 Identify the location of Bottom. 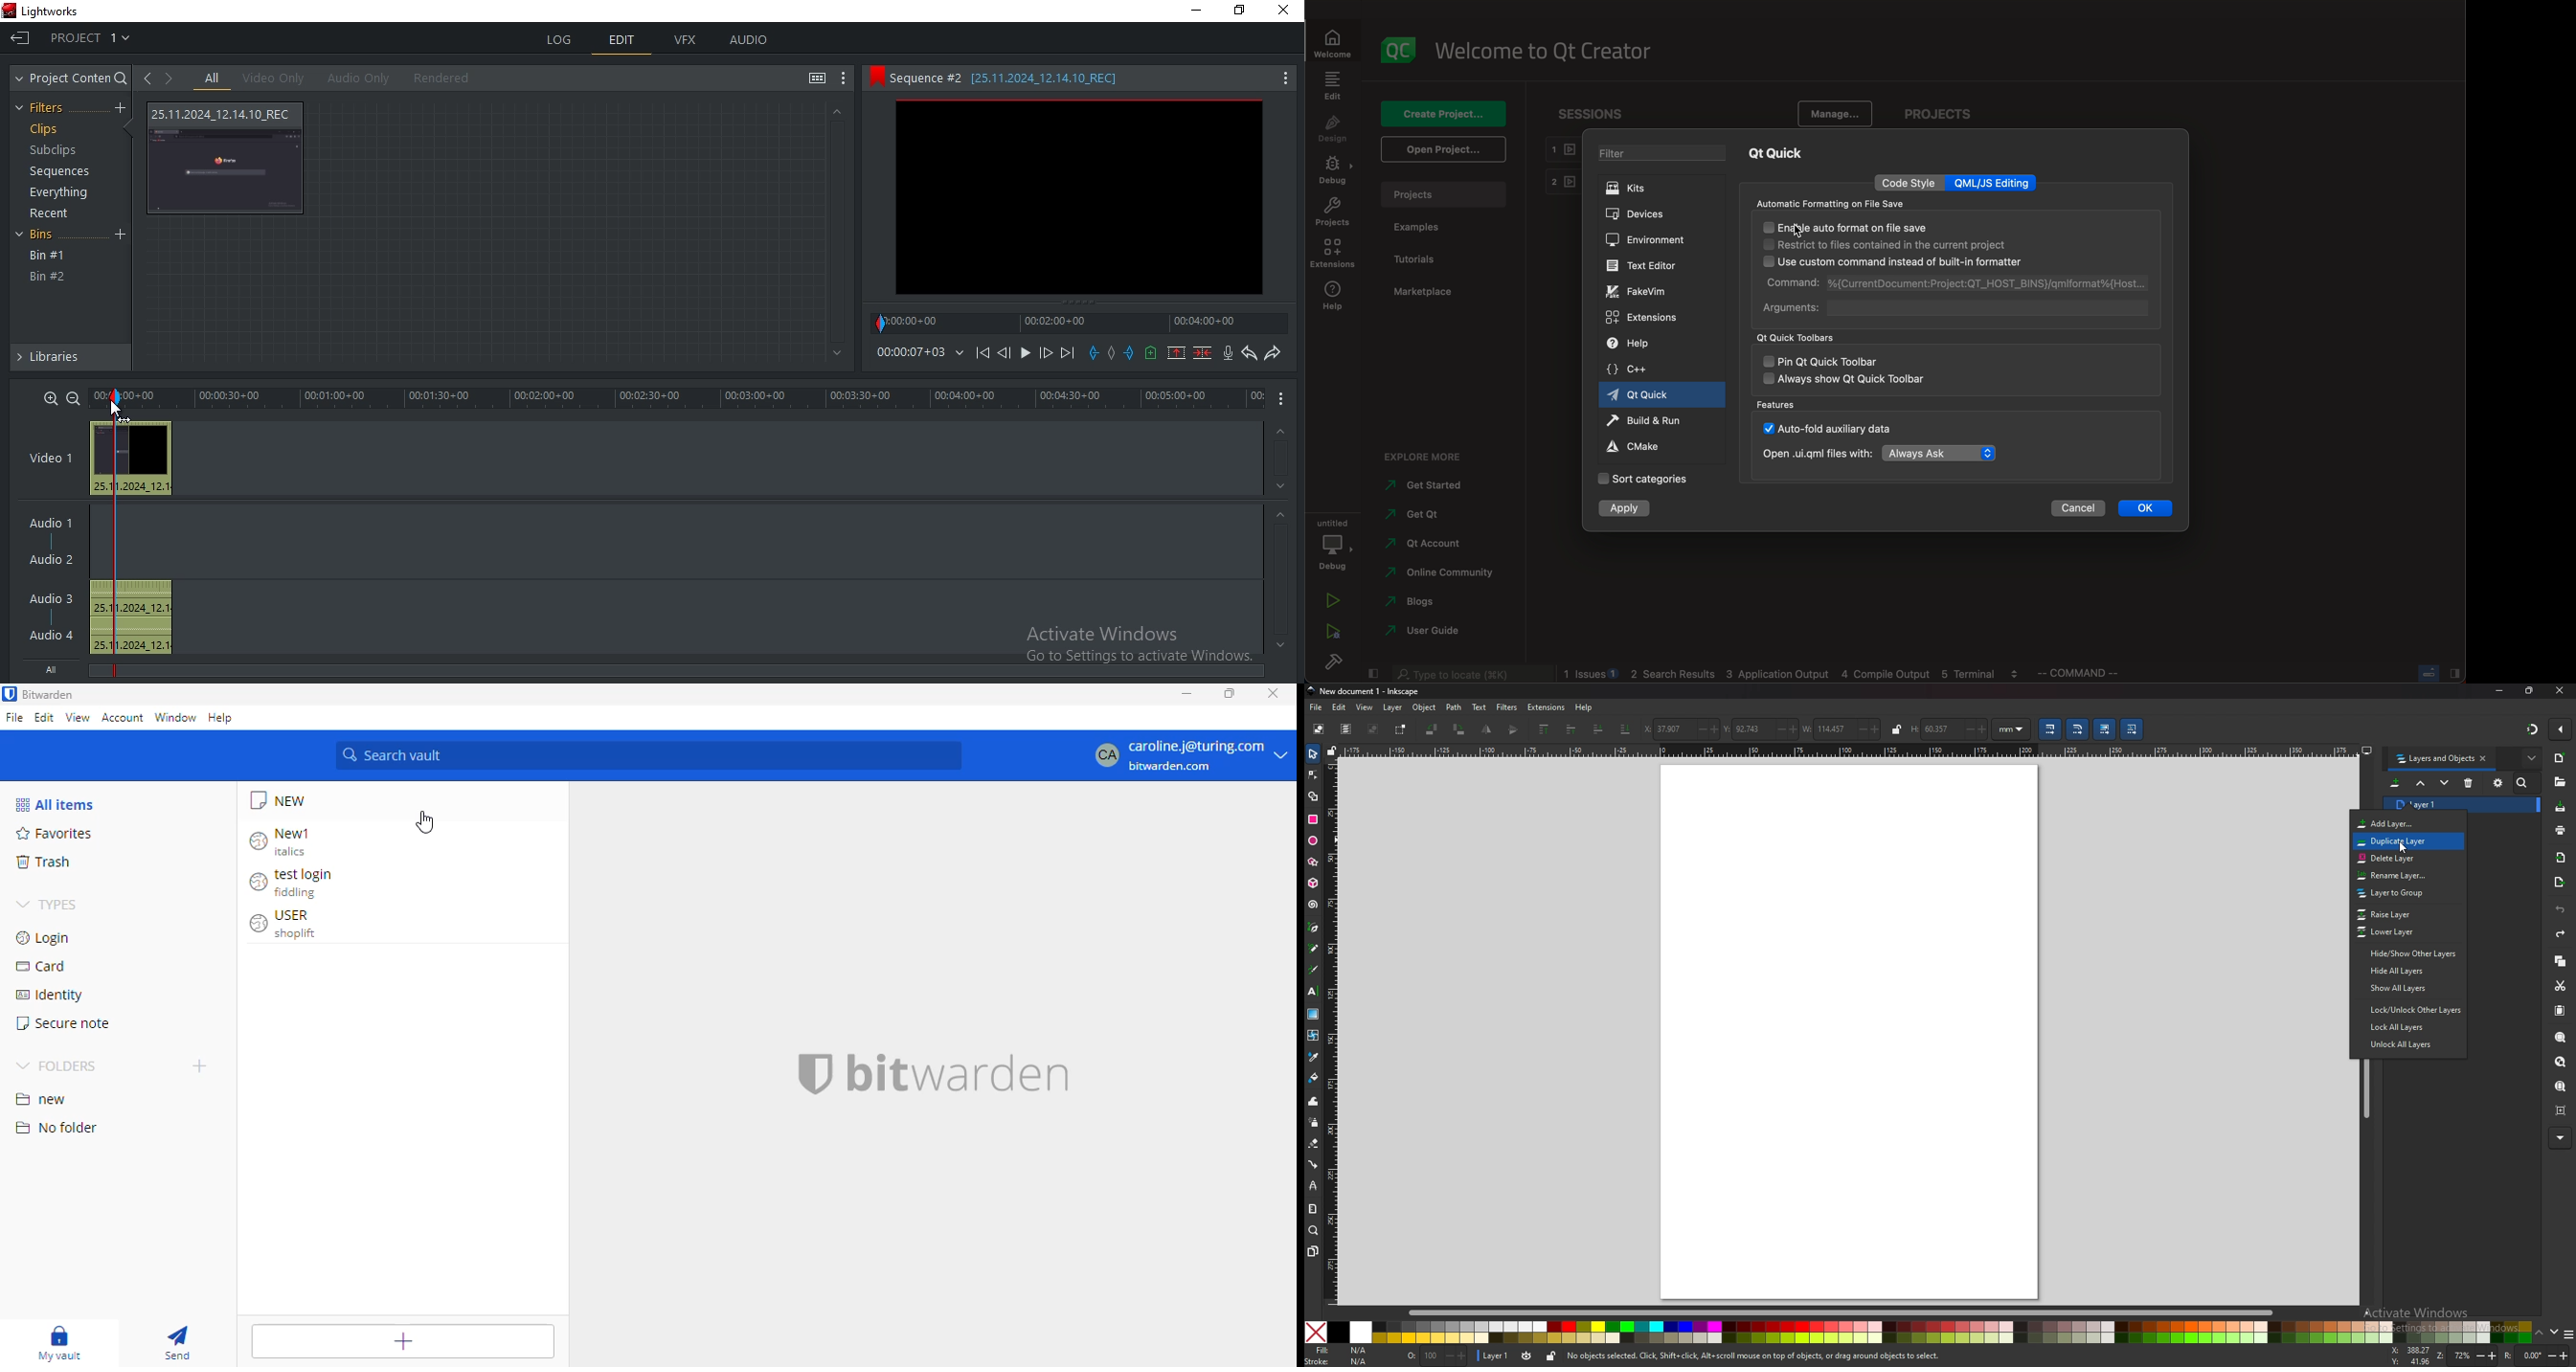
(1277, 645).